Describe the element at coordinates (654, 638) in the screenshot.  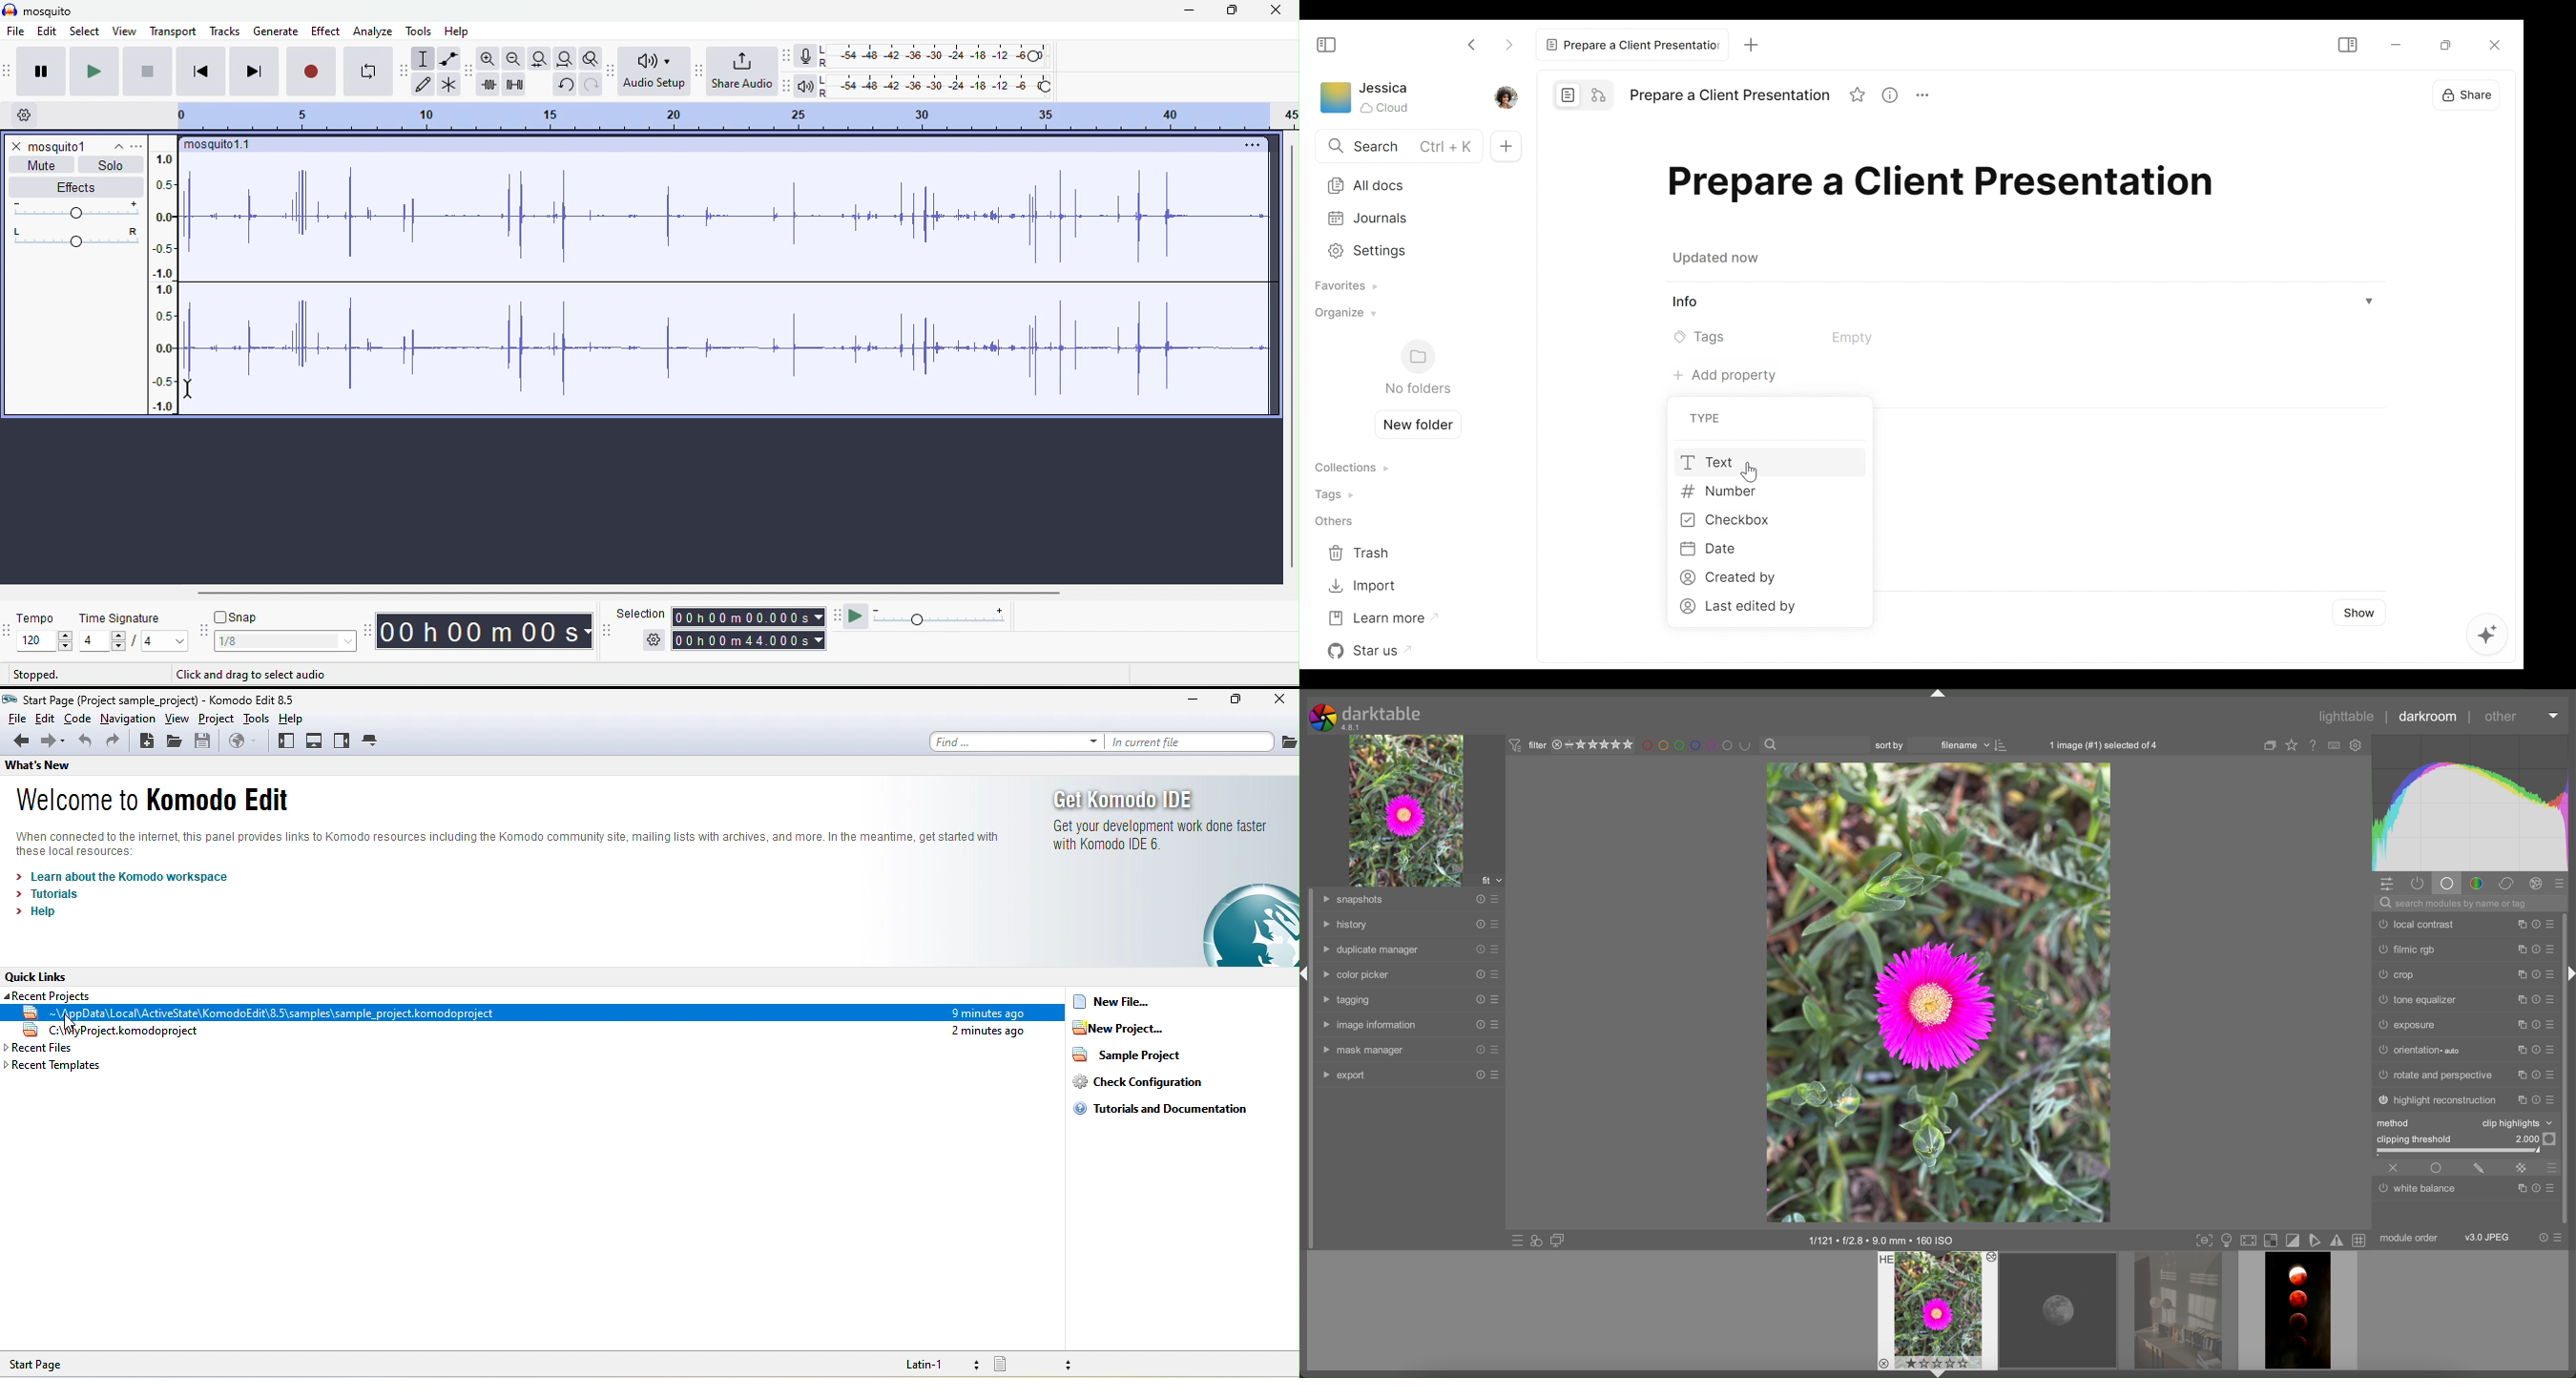
I see `options` at that location.